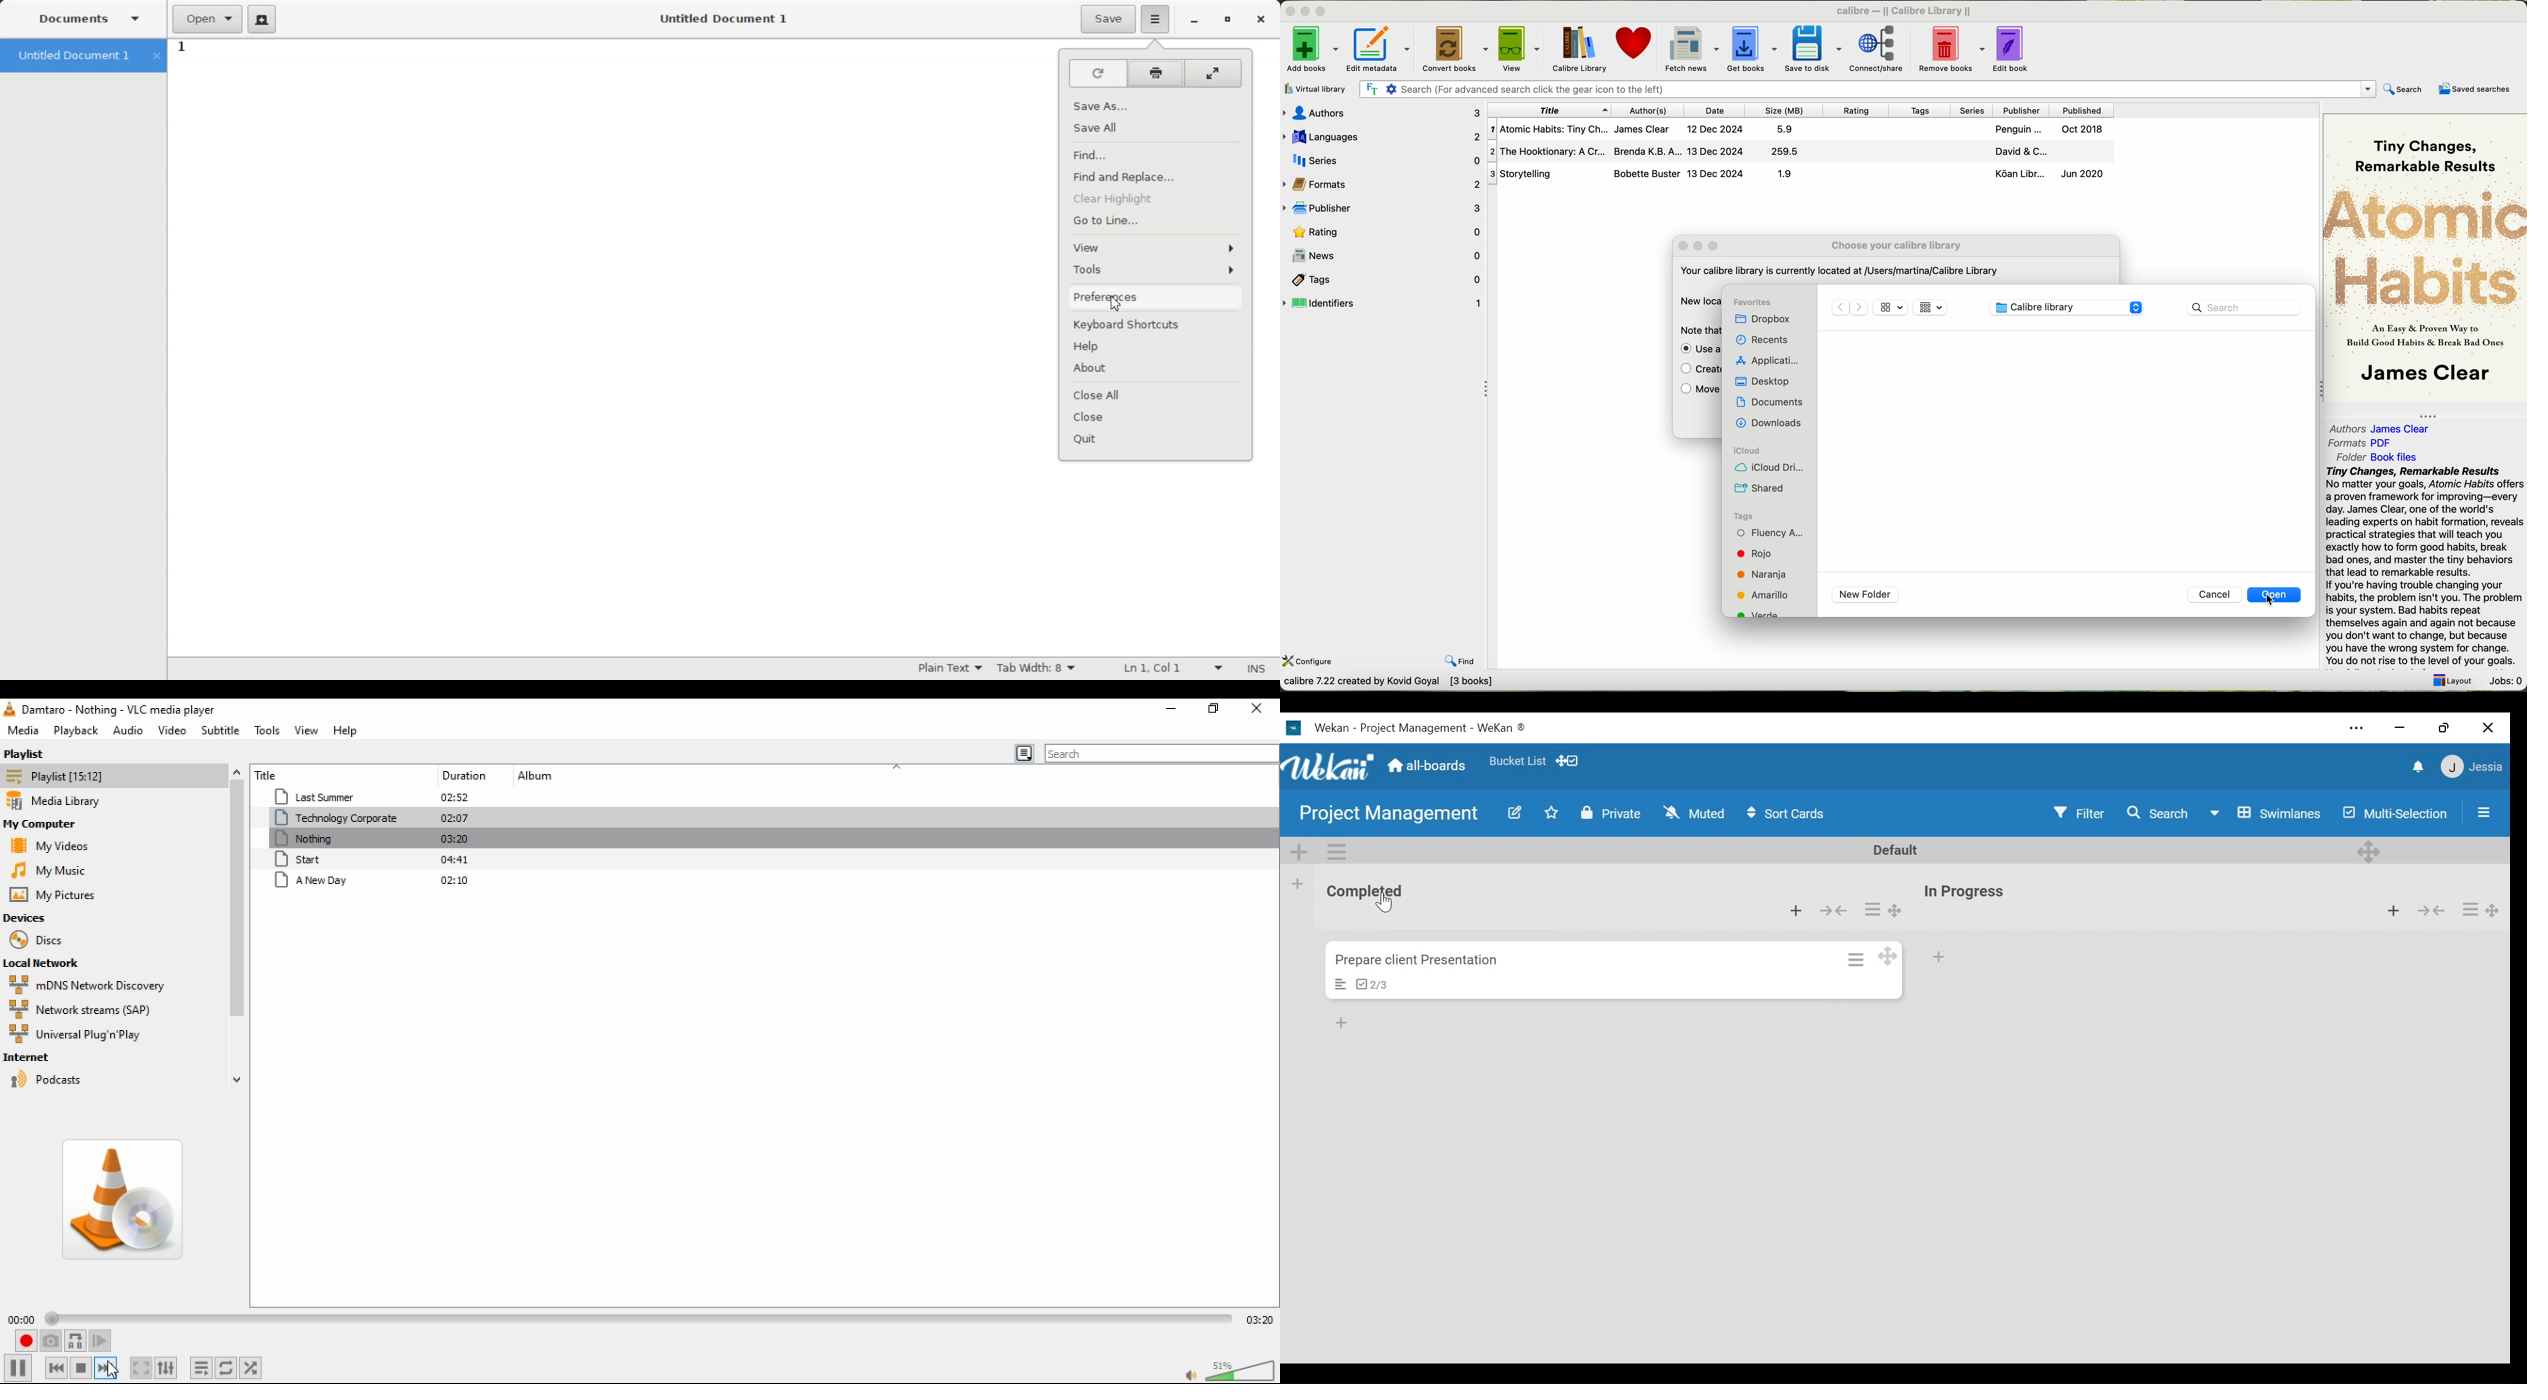 The height and width of the screenshot is (1400, 2548). I want to click on Save All, so click(1157, 129).